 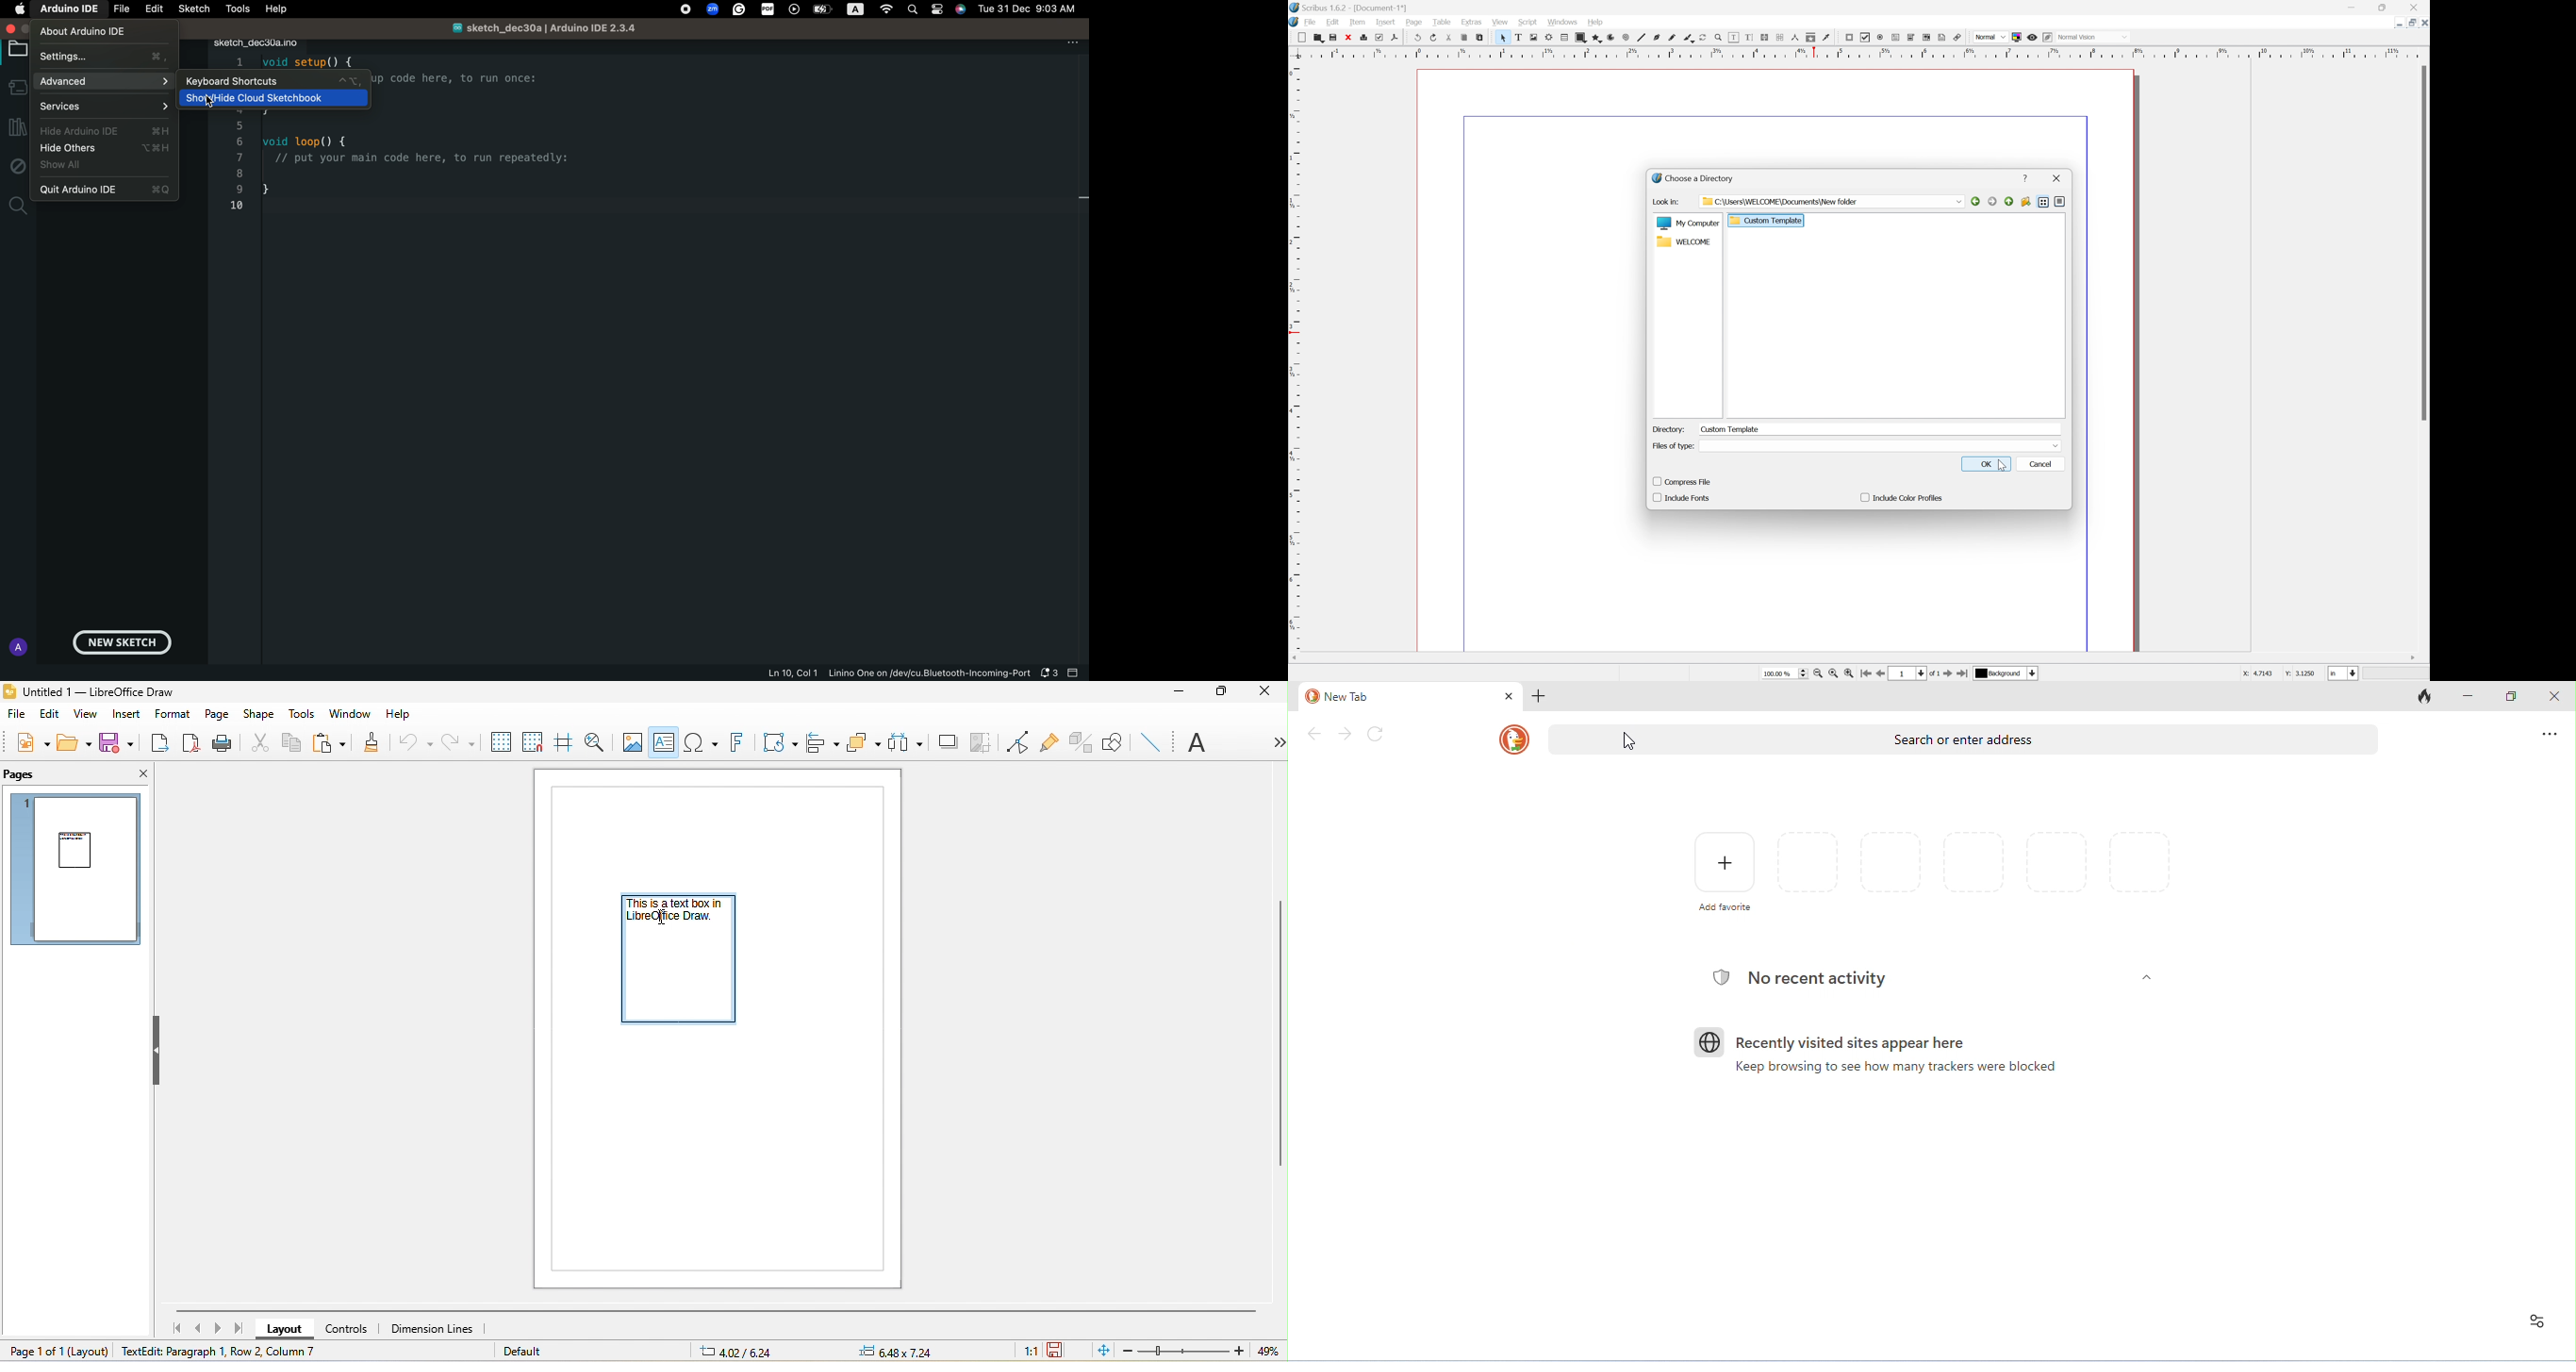 I want to click on render frame, so click(x=1549, y=37).